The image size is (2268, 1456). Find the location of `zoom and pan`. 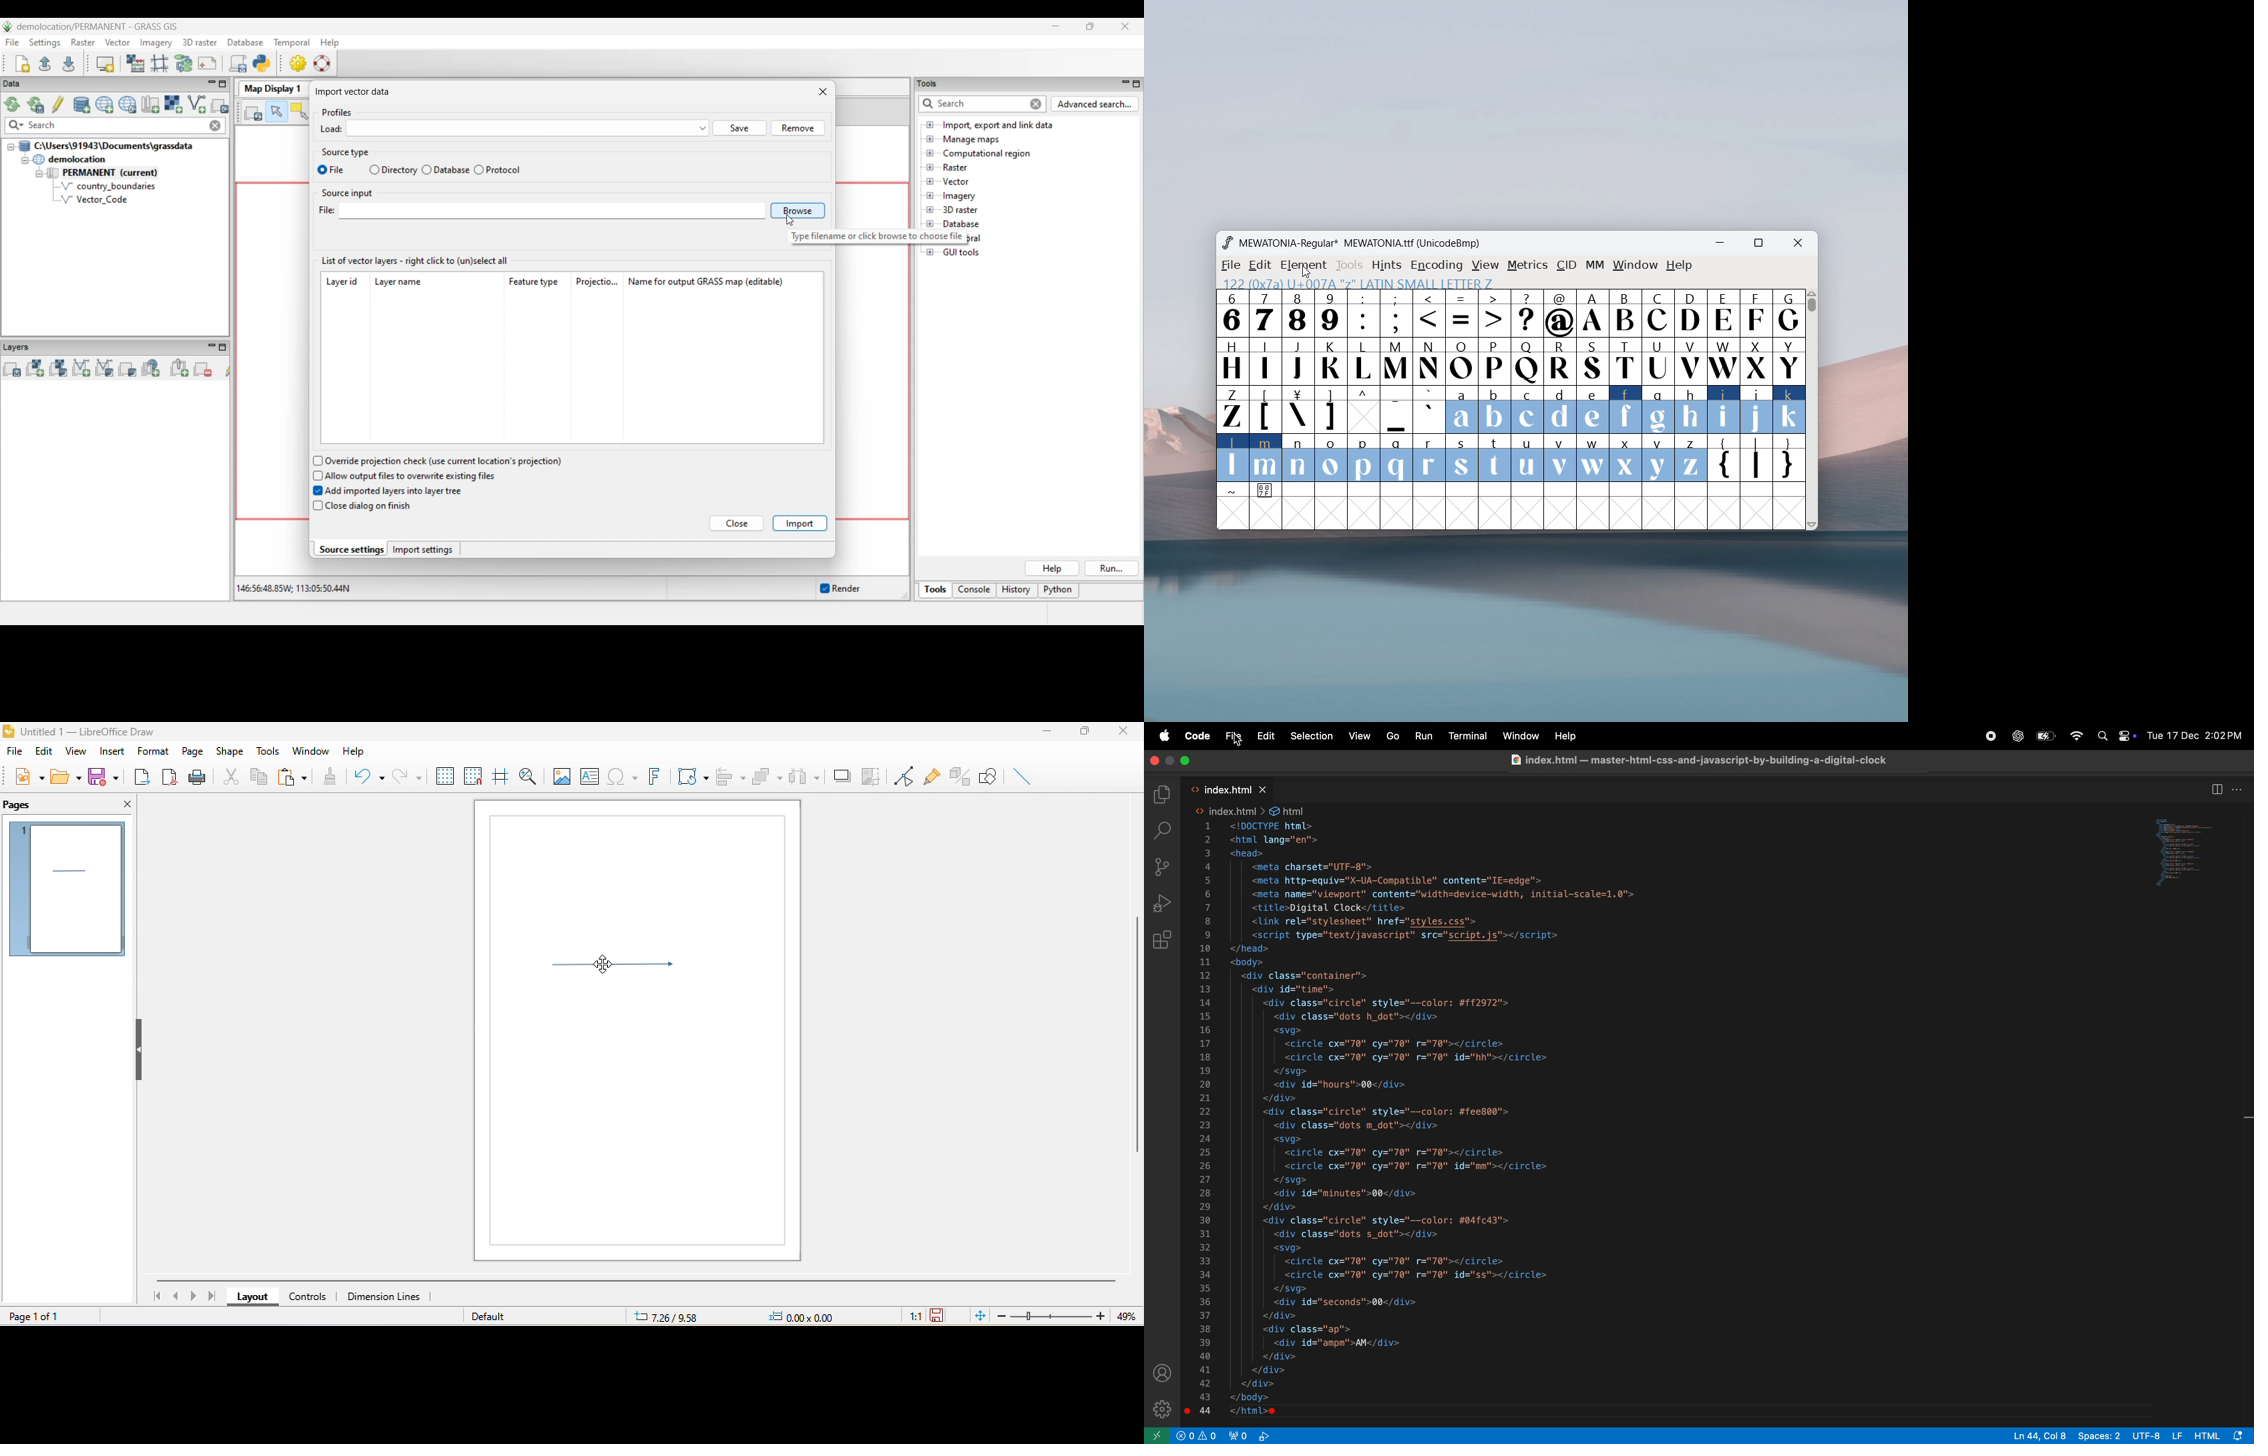

zoom and pan is located at coordinates (526, 775).